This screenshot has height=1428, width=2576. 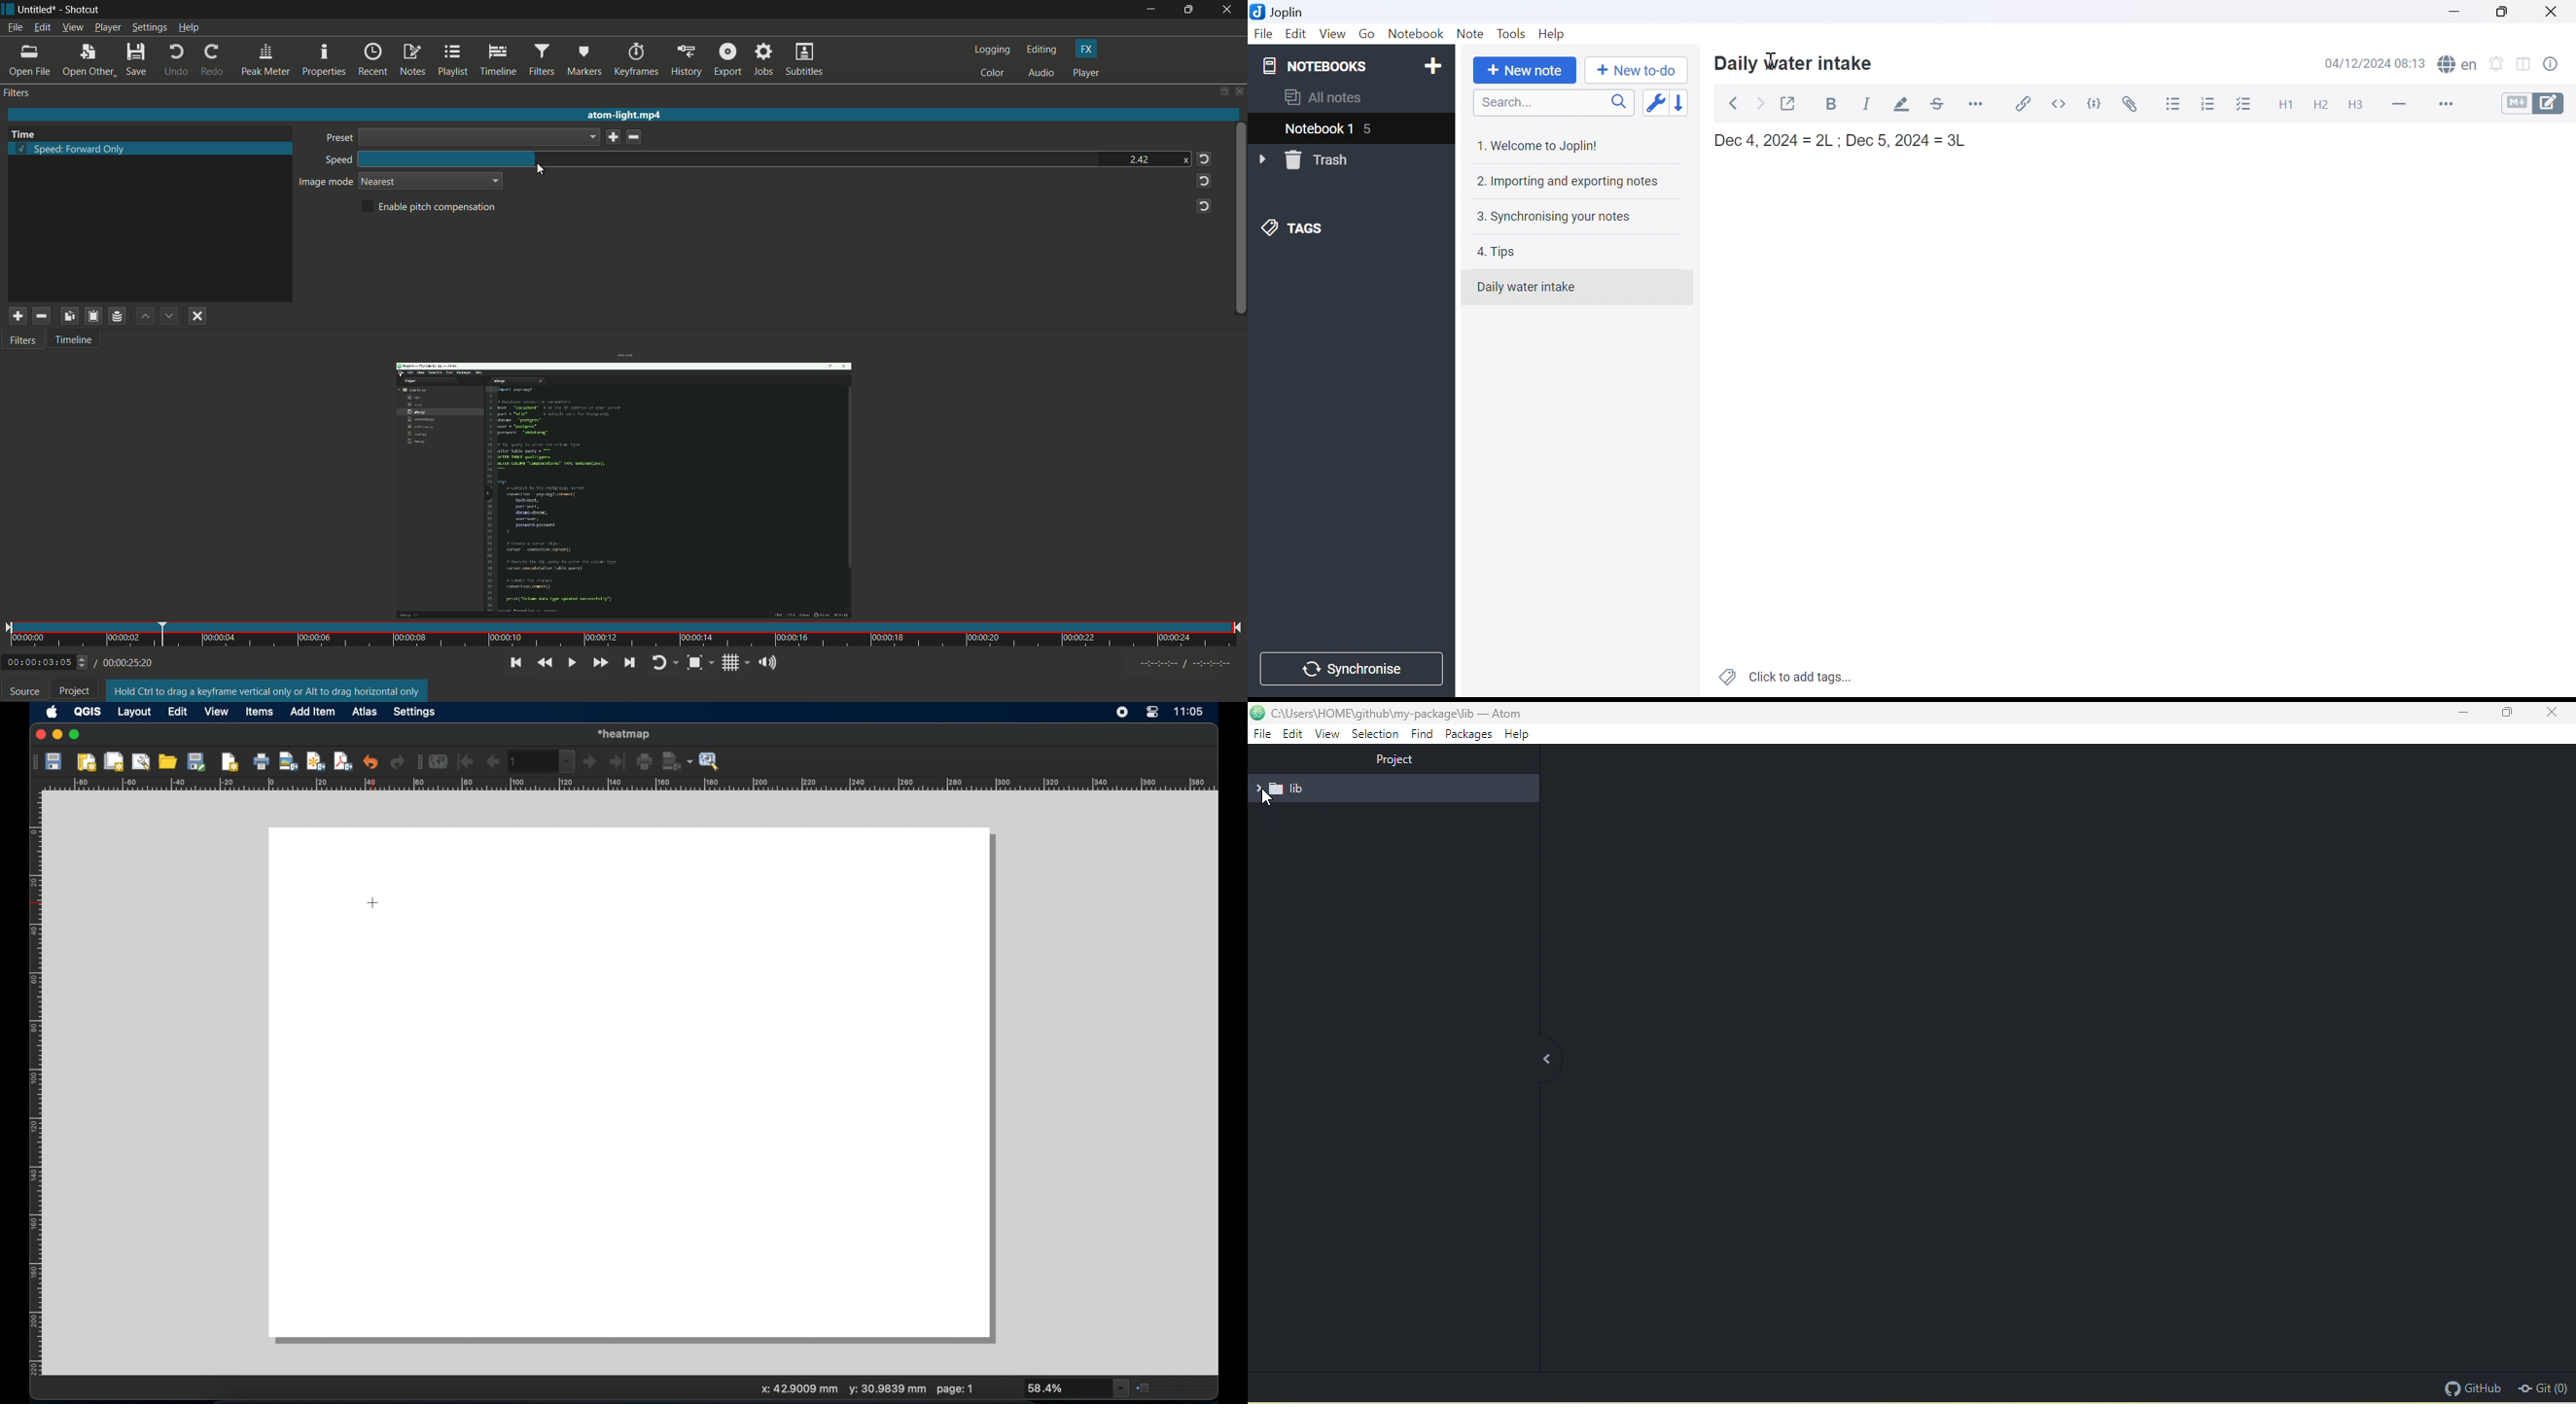 What do you see at coordinates (170, 316) in the screenshot?
I see `move filter down` at bounding box center [170, 316].